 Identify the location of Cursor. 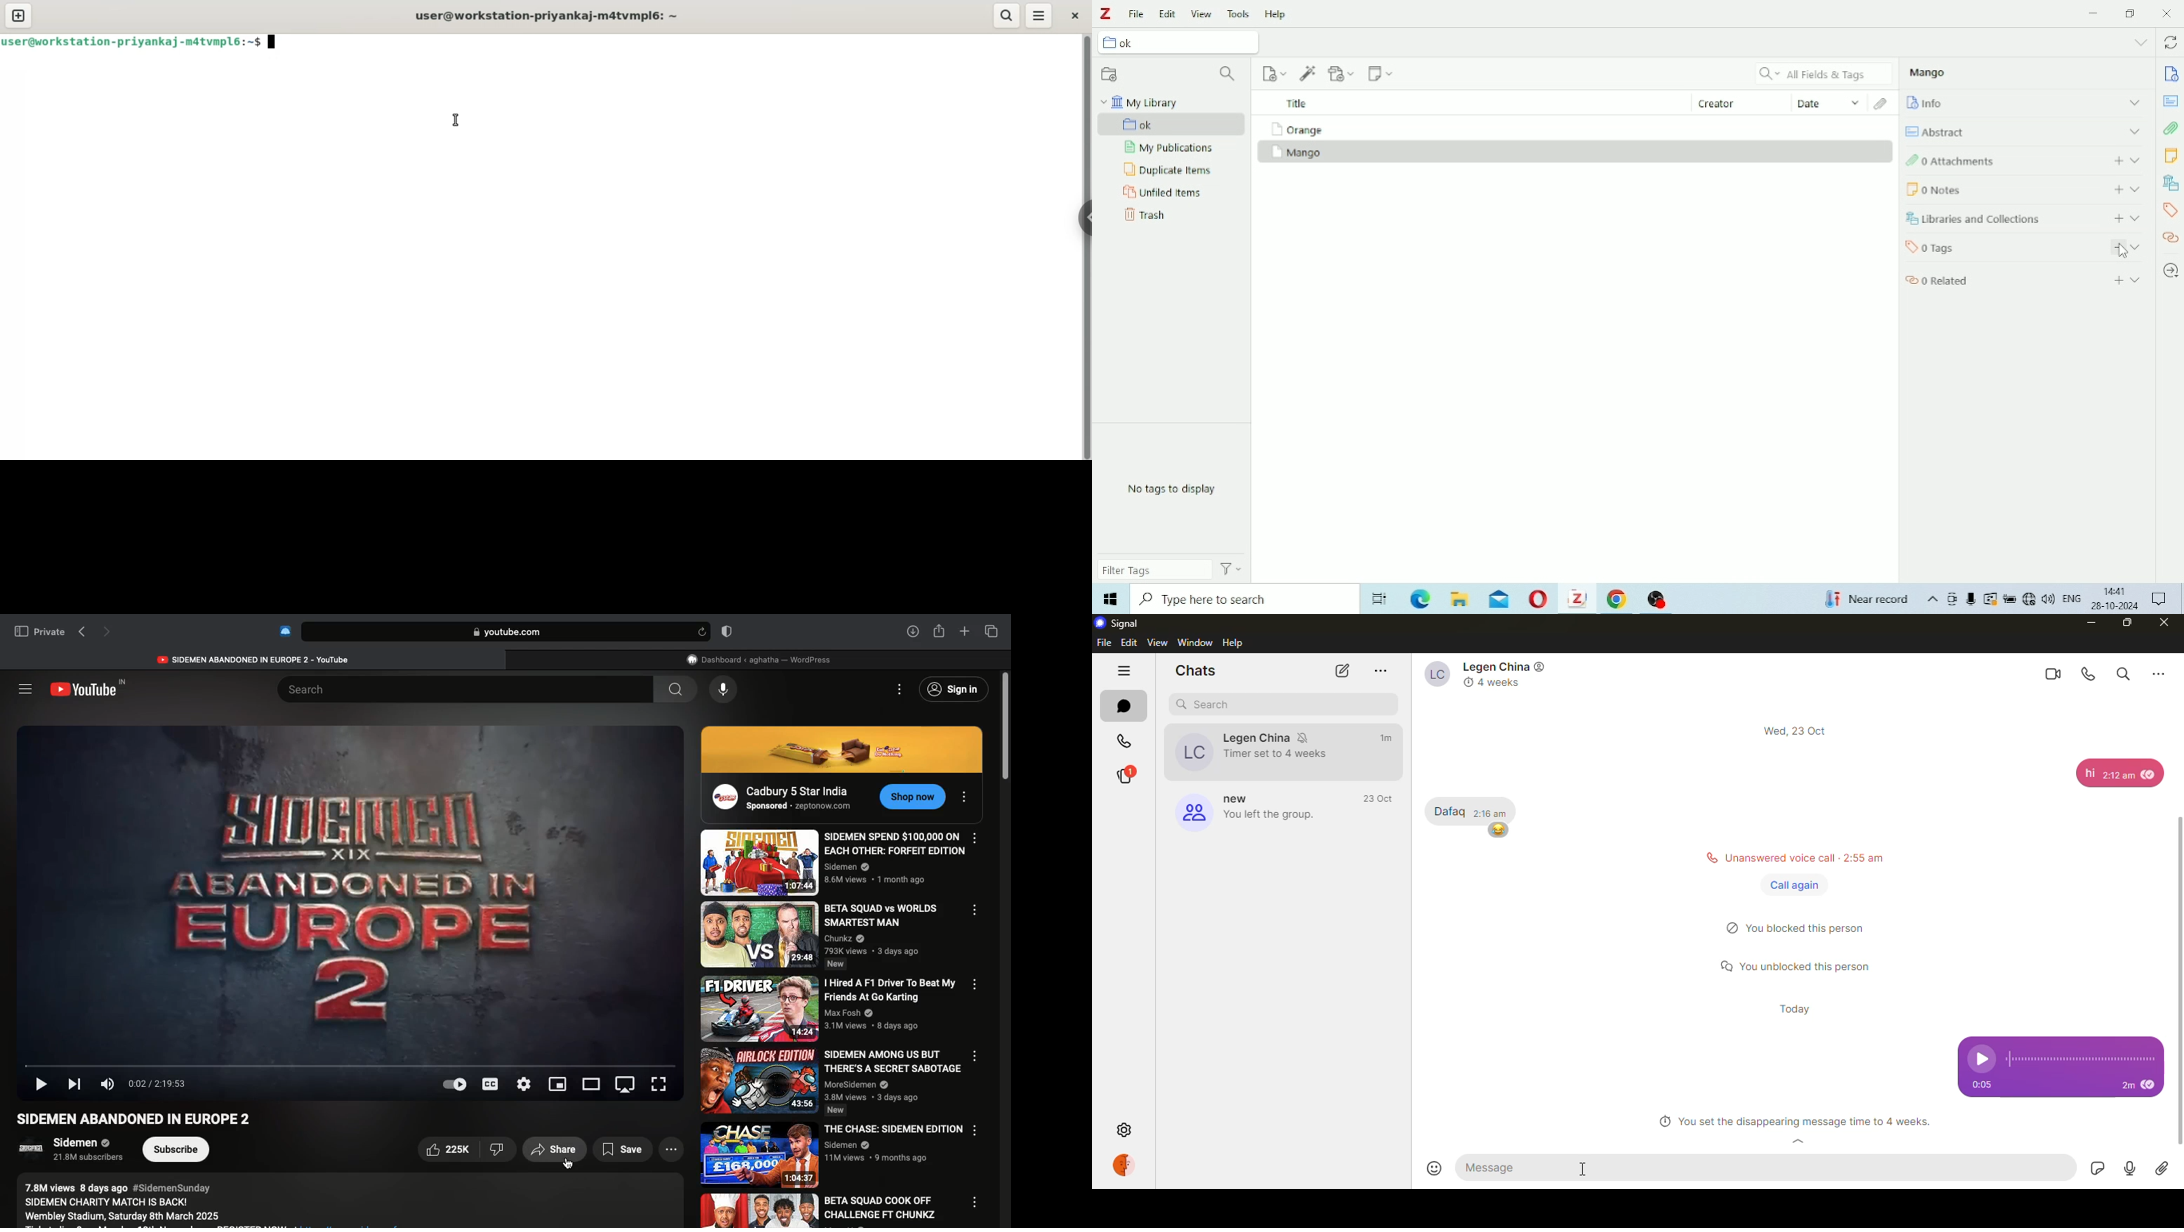
(2122, 251).